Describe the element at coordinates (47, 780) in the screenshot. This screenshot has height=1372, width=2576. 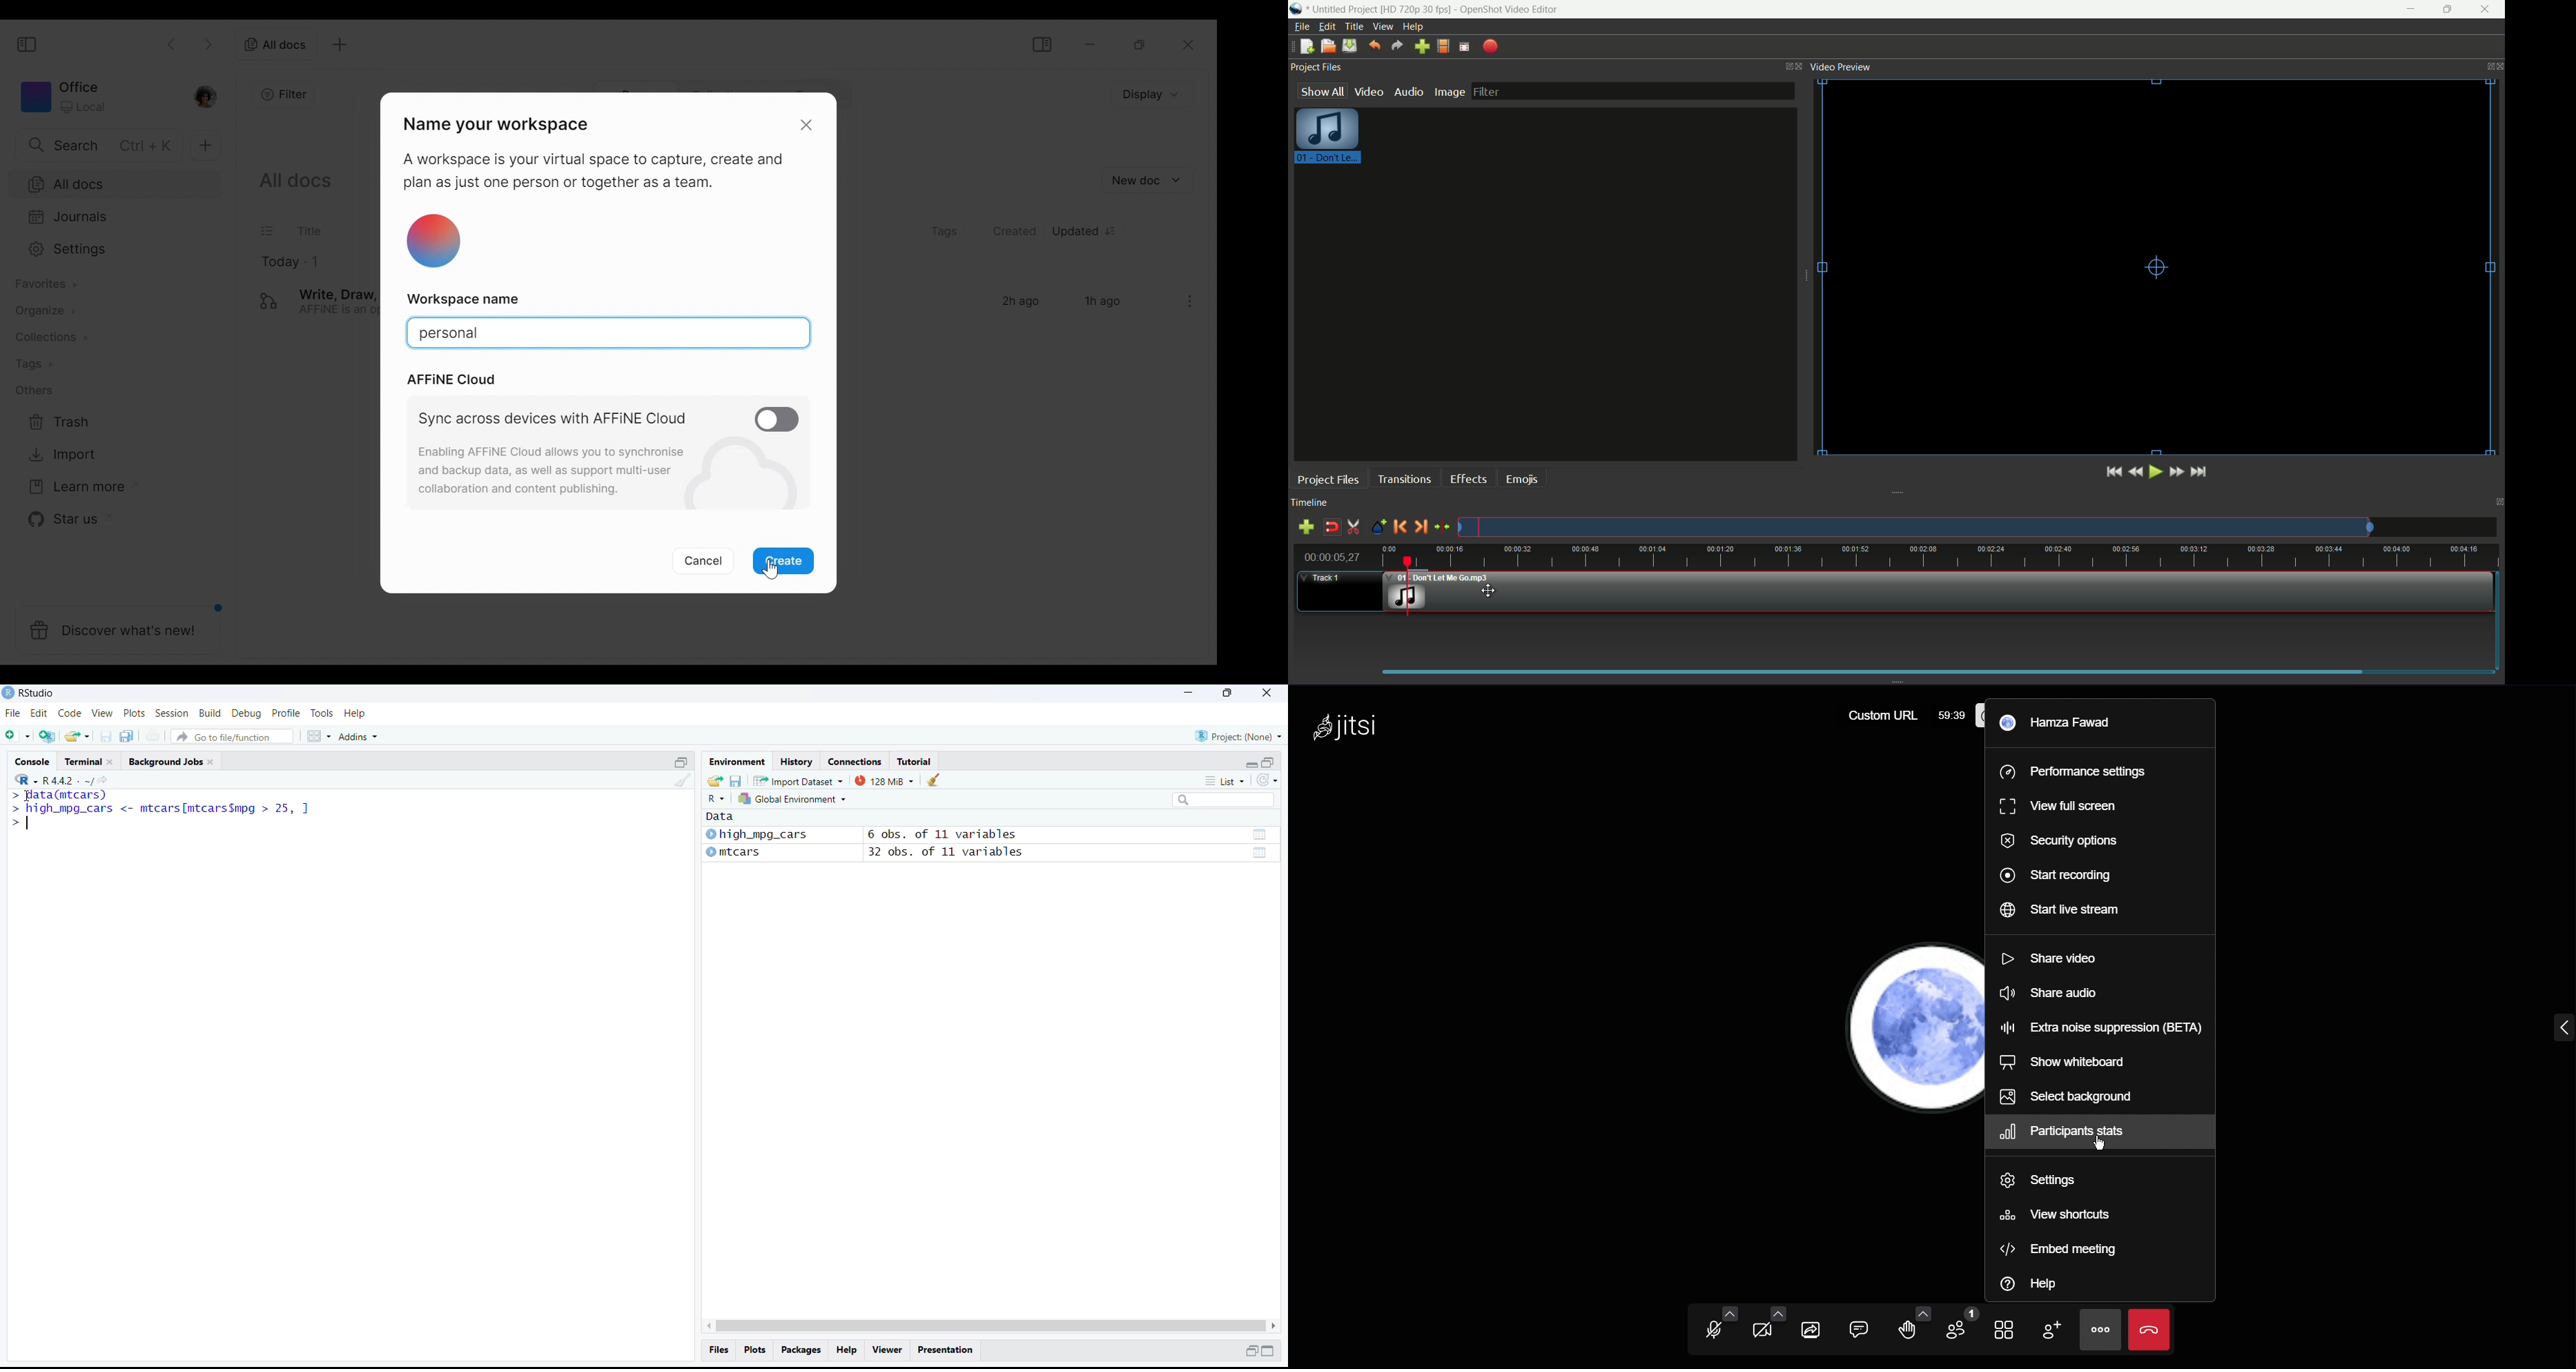
I see `R 4.4.2.` at that location.